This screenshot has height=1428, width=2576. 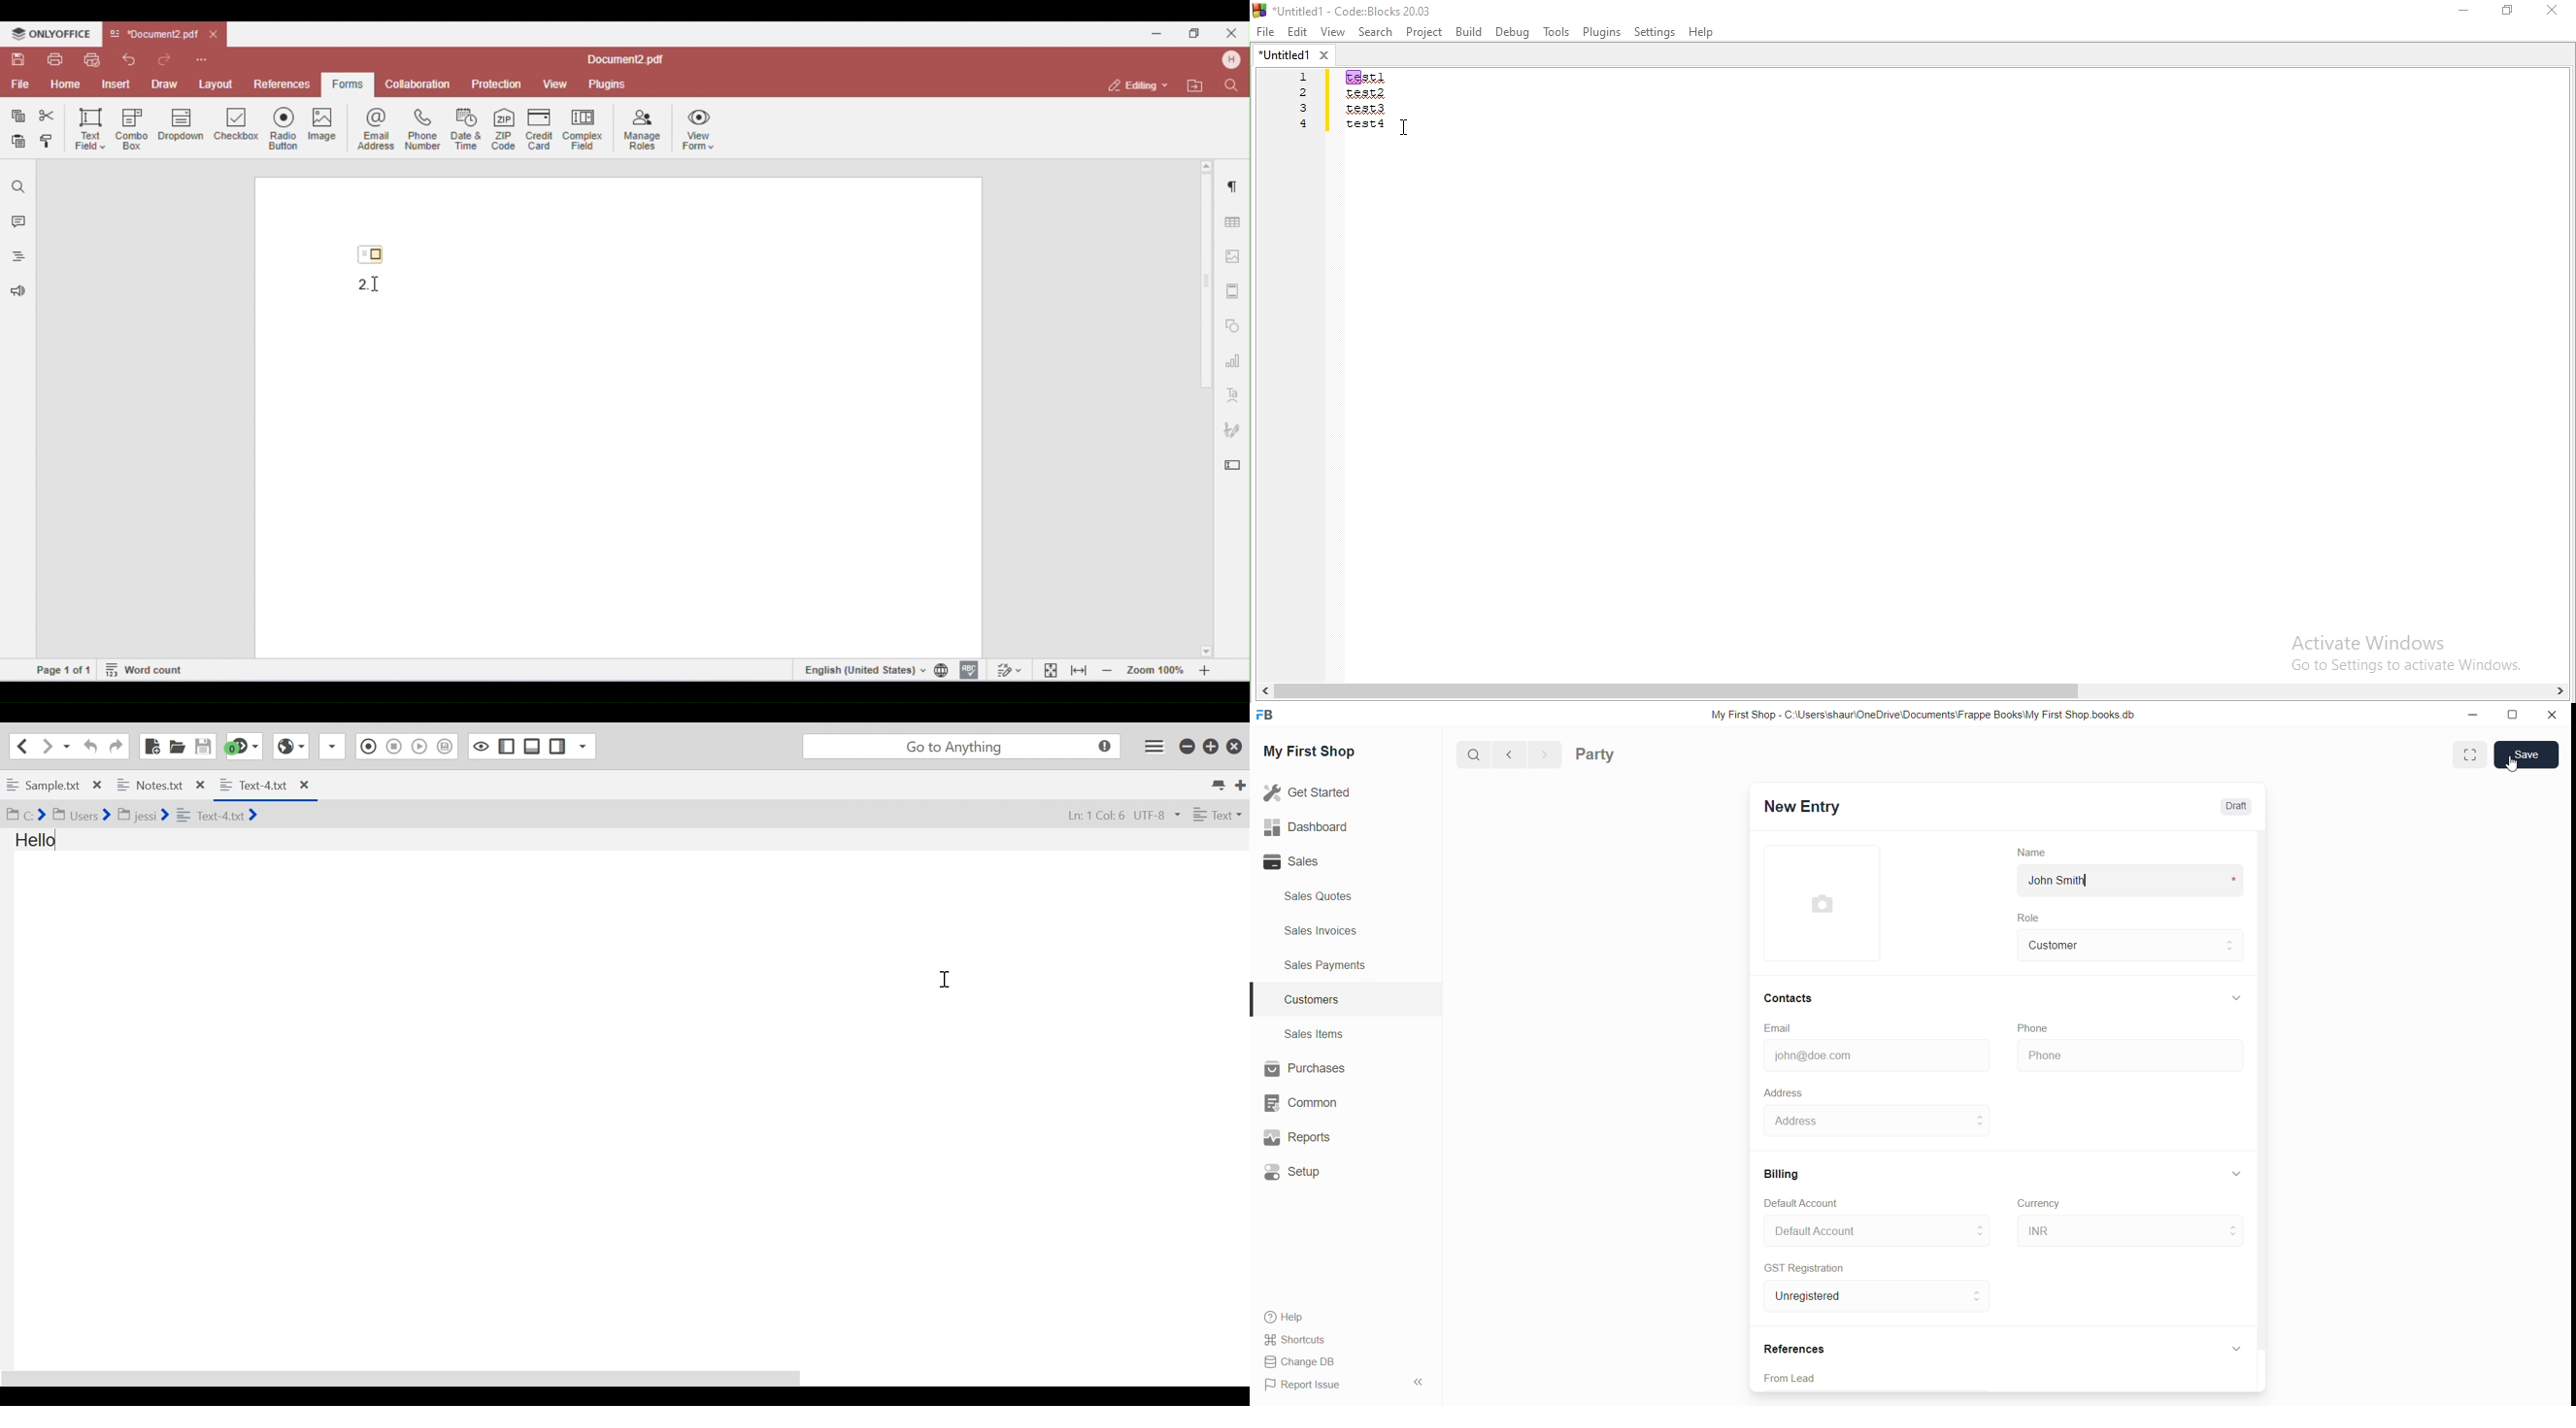 I want to click on Current Tab, so click(x=264, y=786).